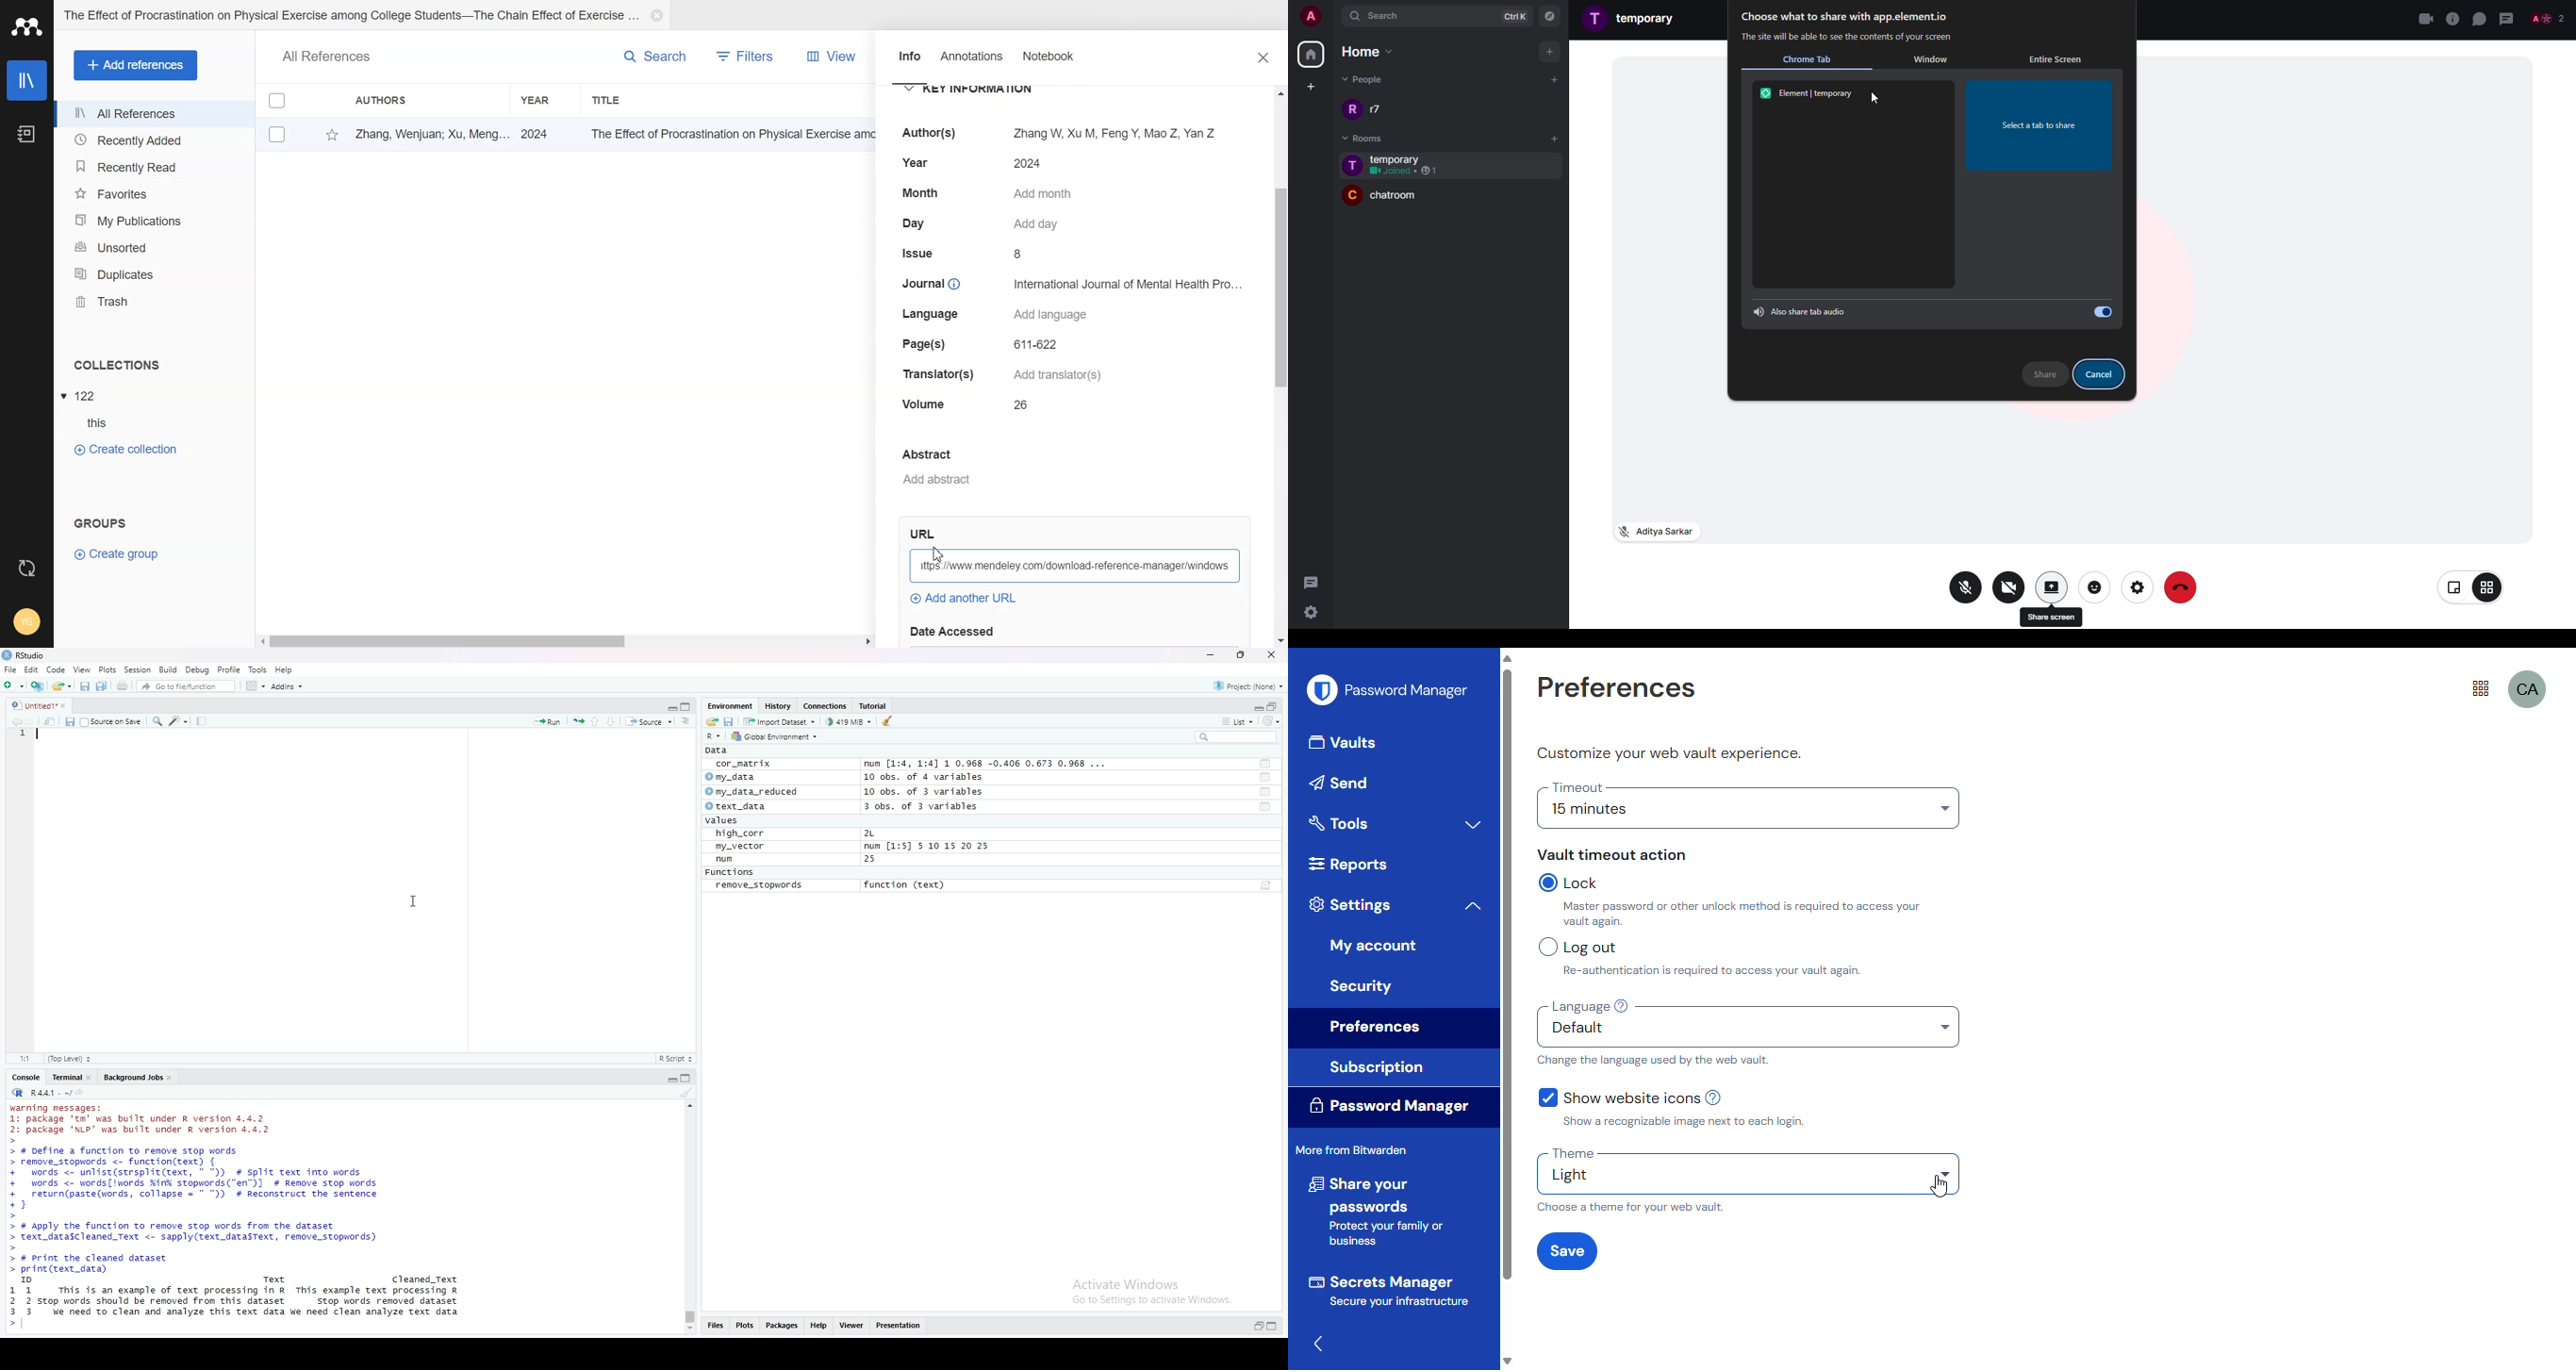 This screenshot has height=1372, width=2576. Describe the element at coordinates (28, 28) in the screenshot. I see `Logo` at that location.